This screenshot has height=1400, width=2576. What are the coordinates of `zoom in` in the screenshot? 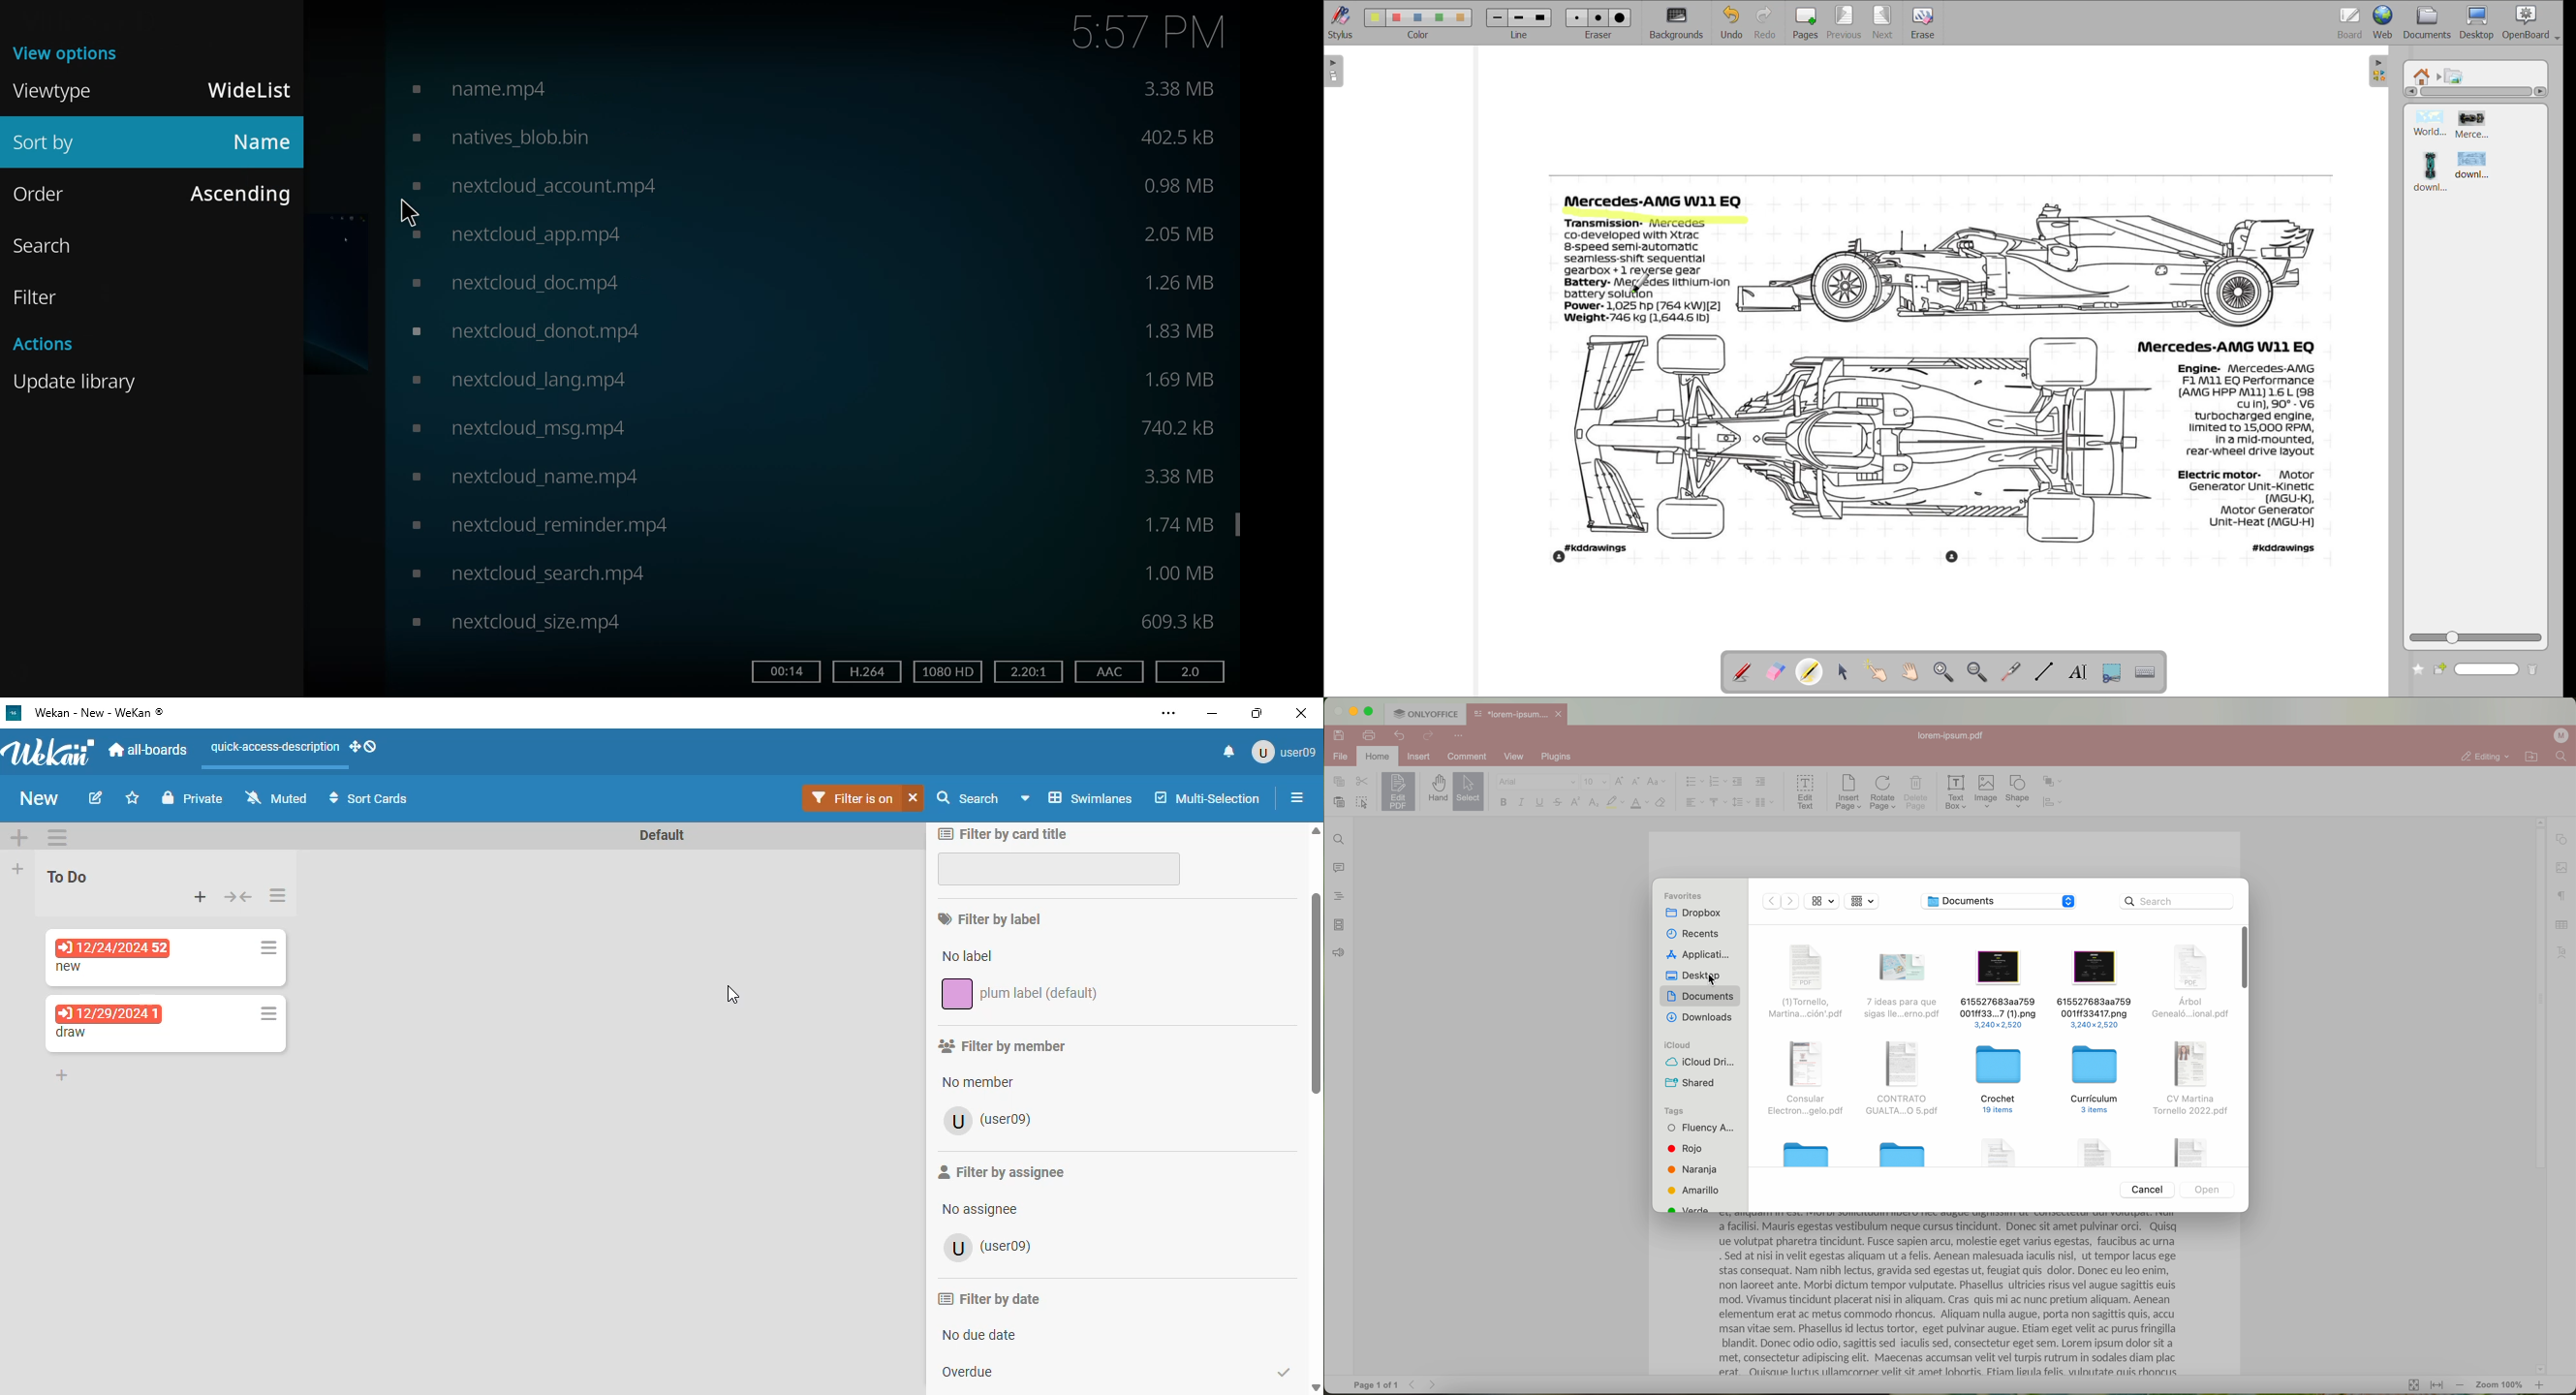 It's located at (2541, 1387).